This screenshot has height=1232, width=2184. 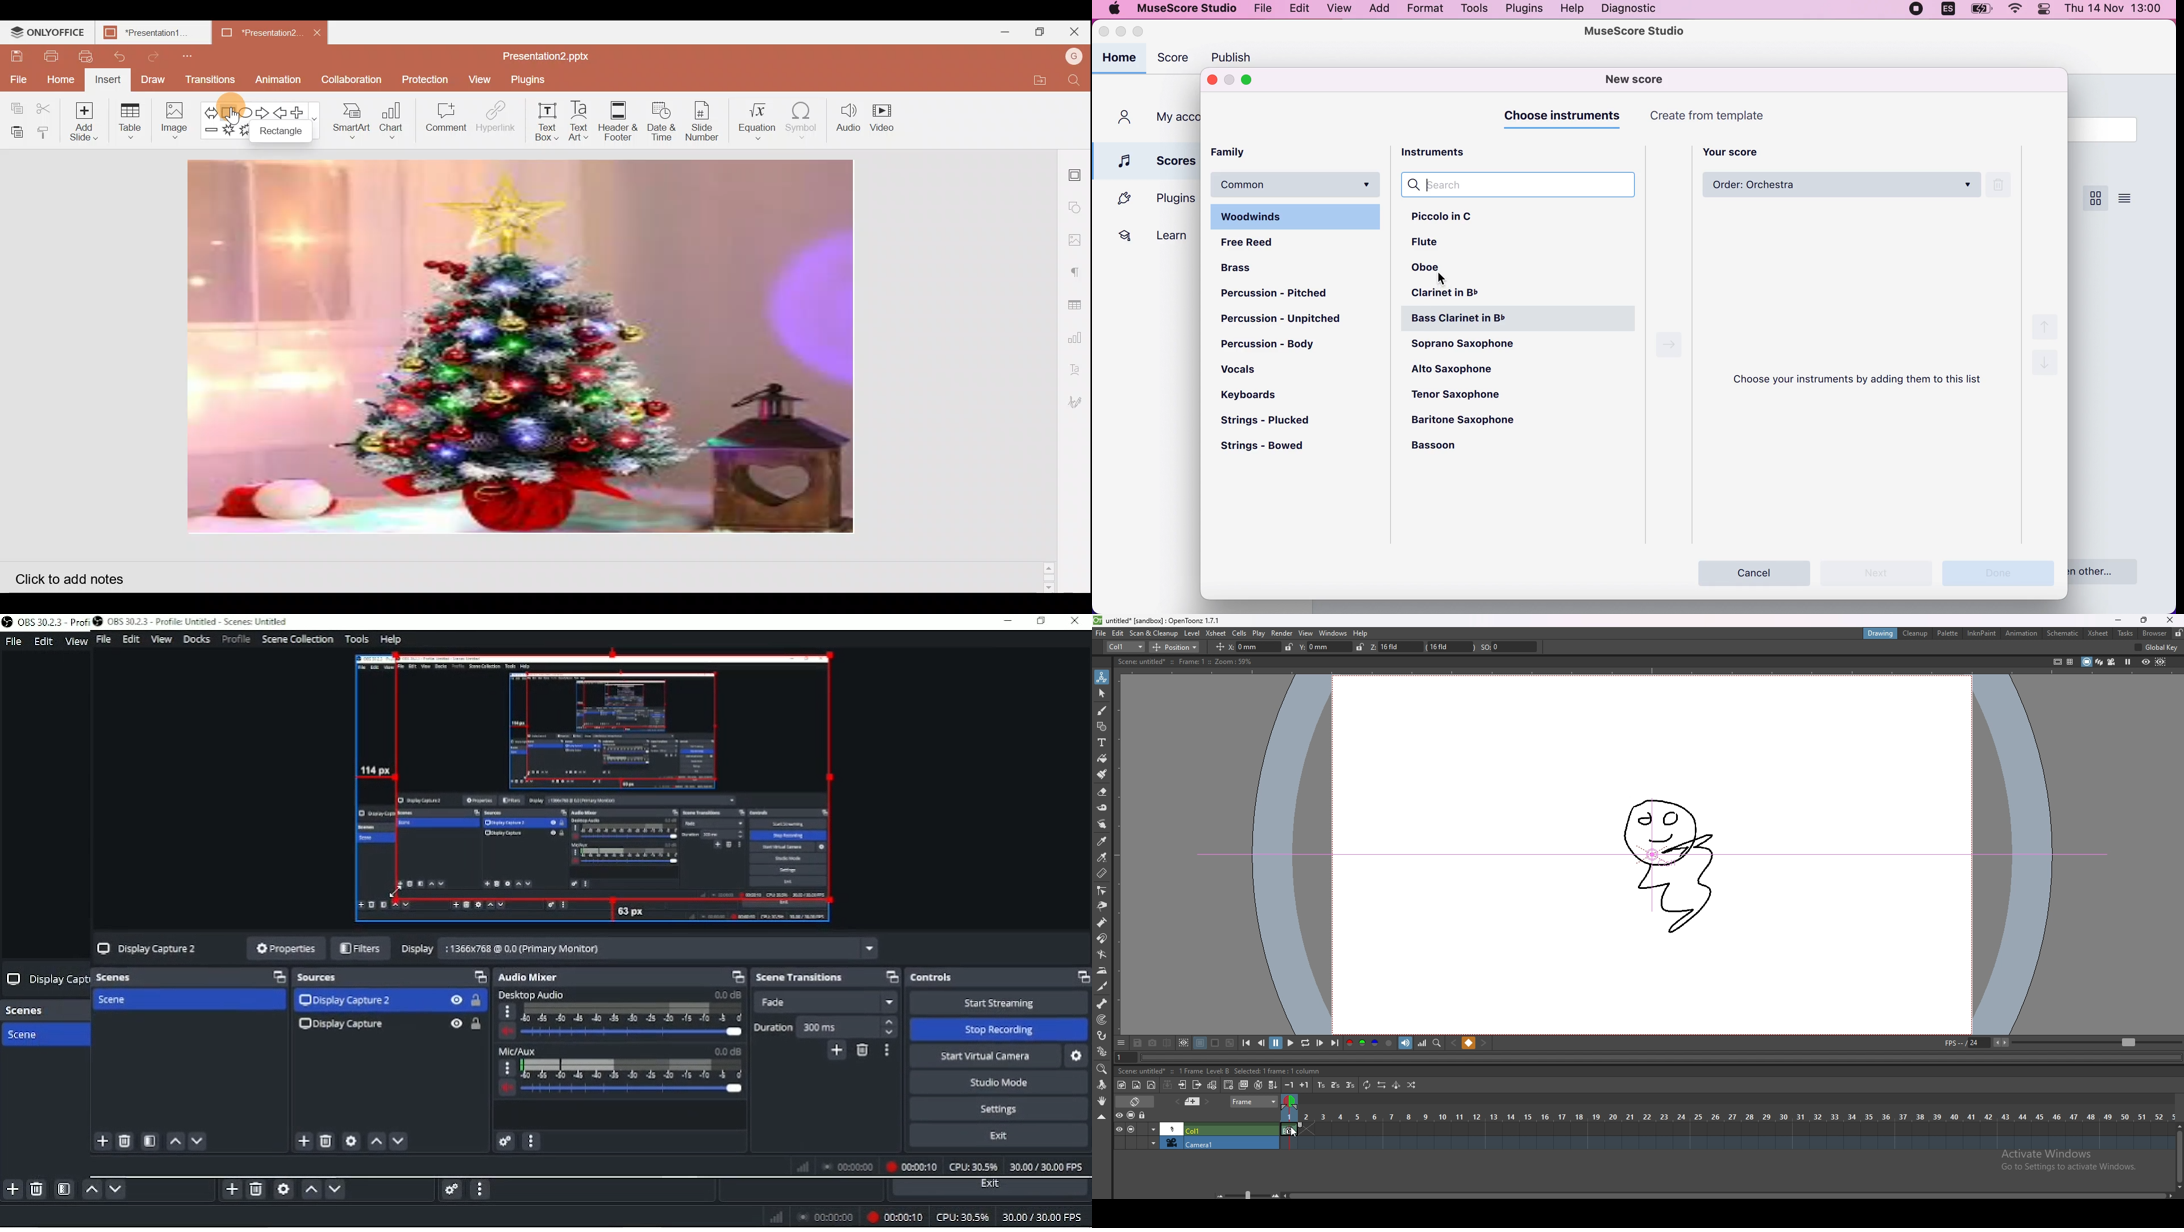 I want to click on Fade, so click(x=829, y=1000).